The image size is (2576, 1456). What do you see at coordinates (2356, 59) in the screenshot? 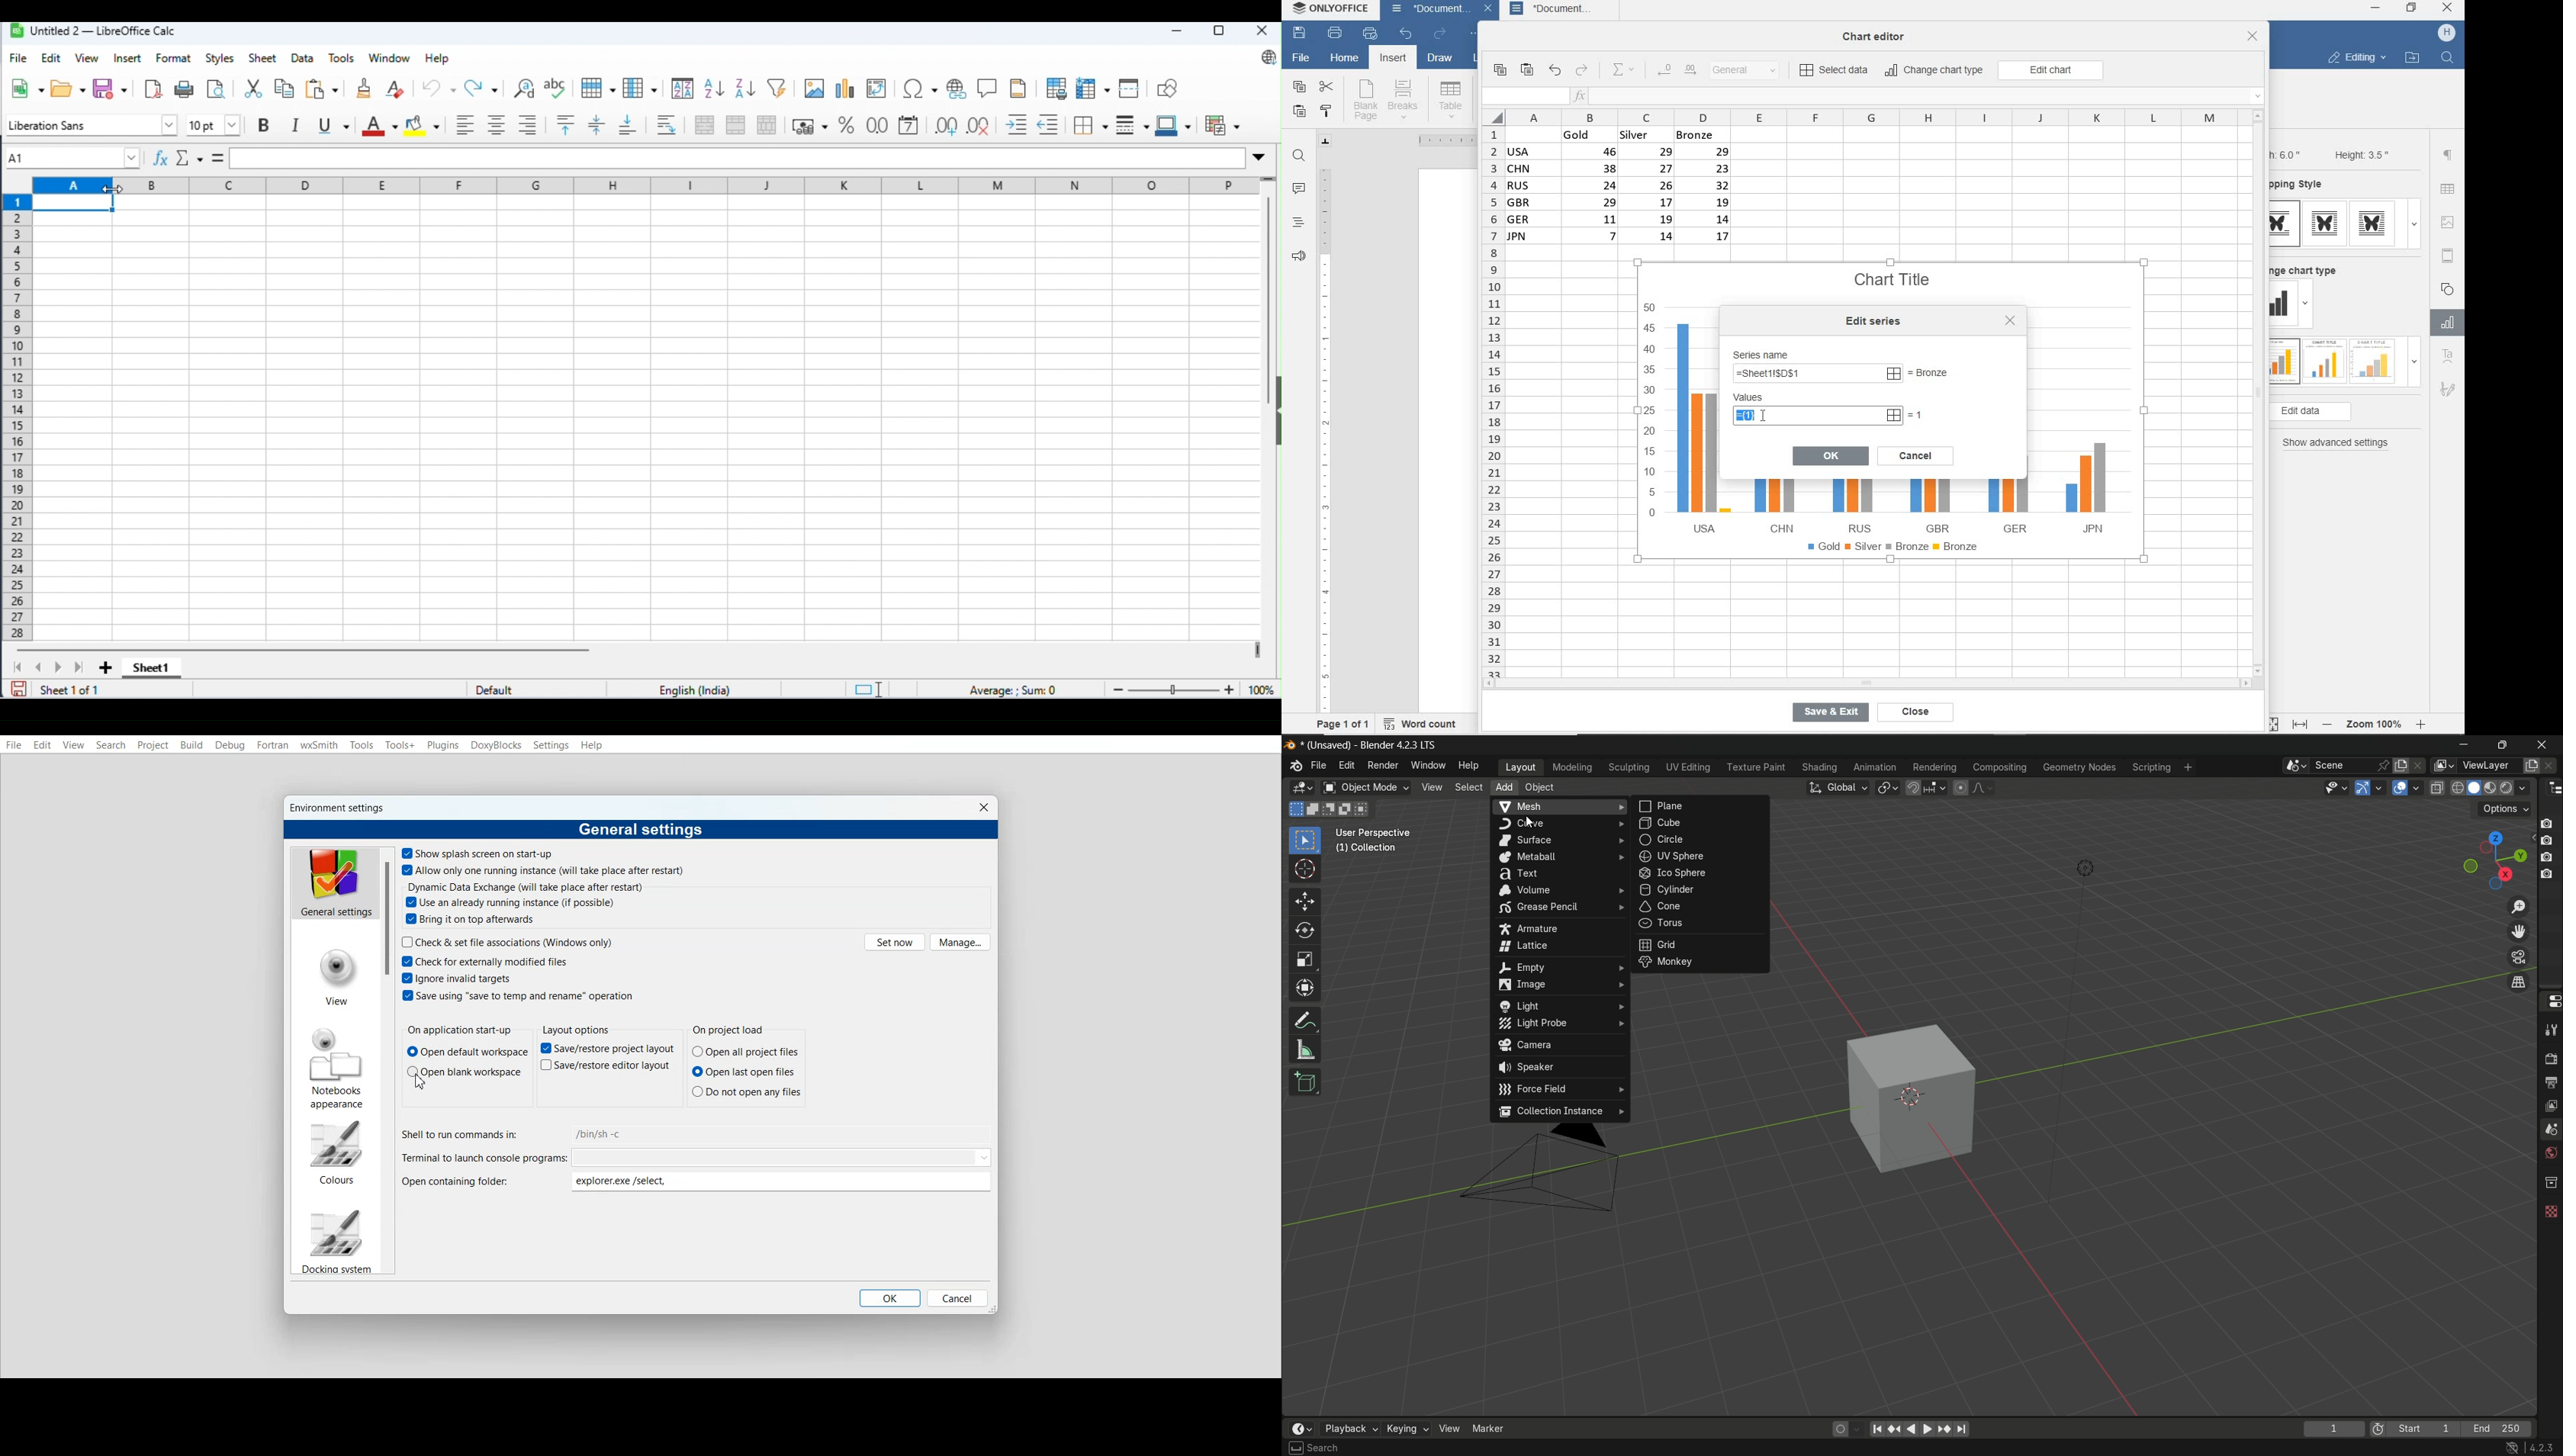
I see `editing` at bounding box center [2356, 59].